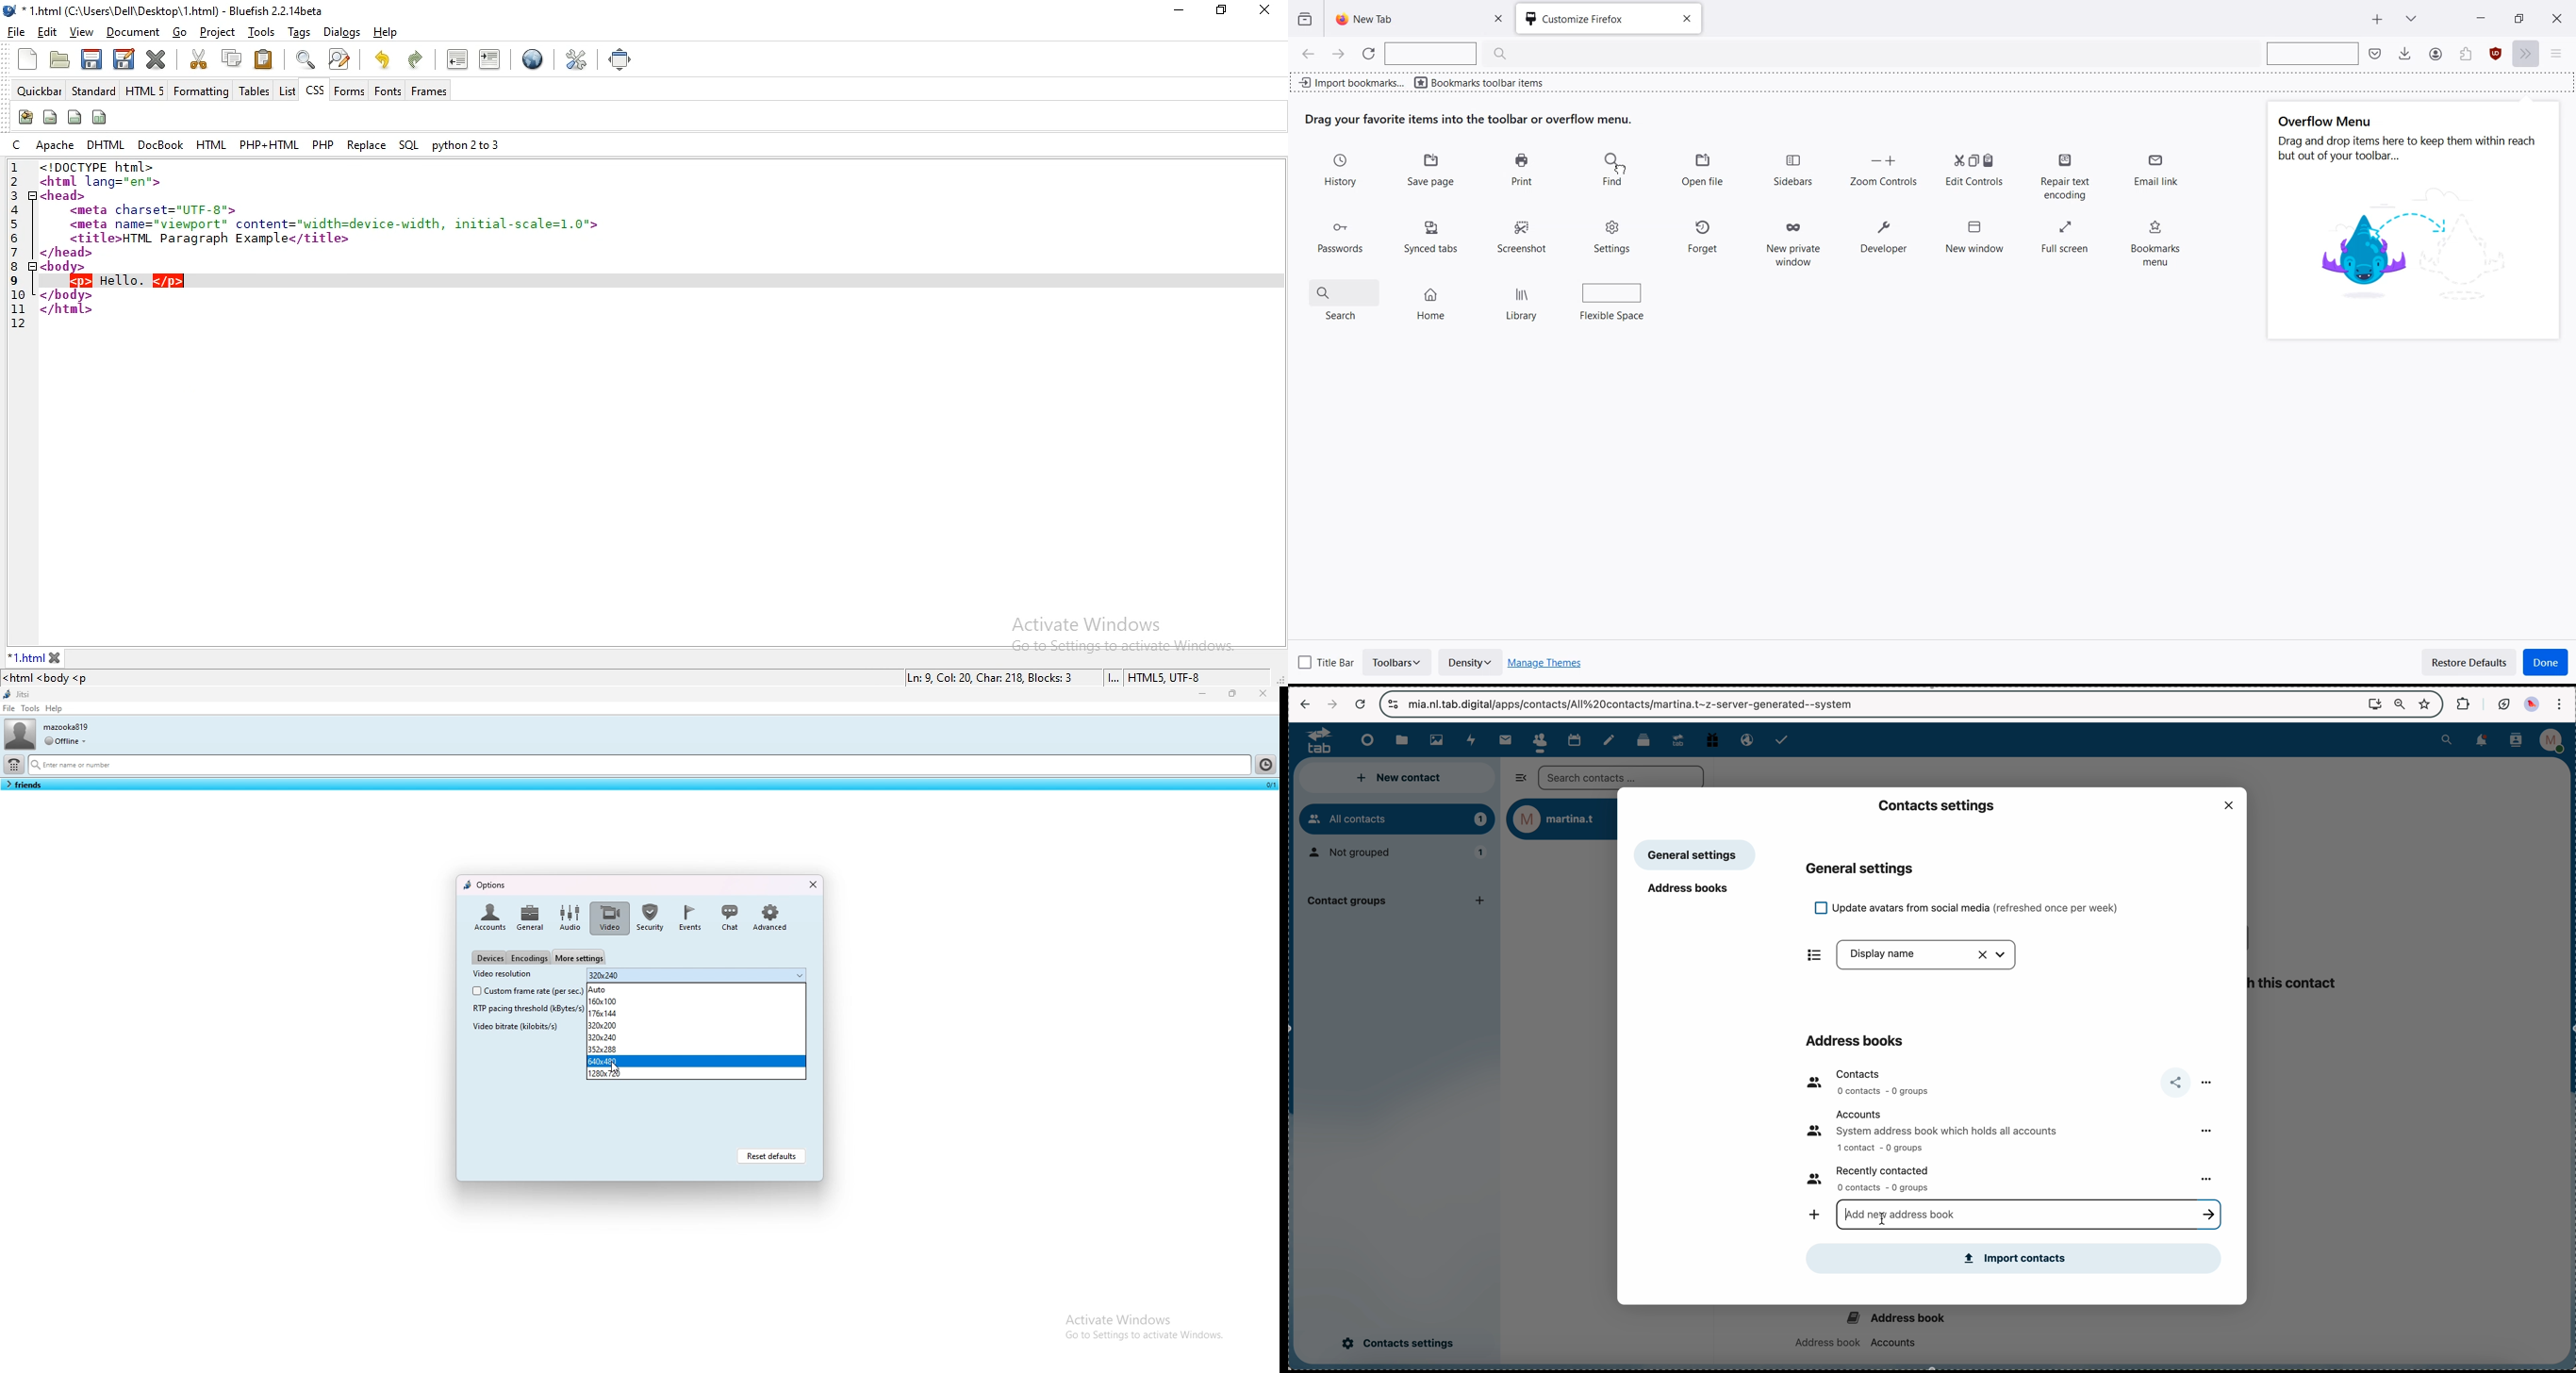  What do you see at coordinates (2481, 17) in the screenshot?
I see `Minimize` at bounding box center [2481, 17].